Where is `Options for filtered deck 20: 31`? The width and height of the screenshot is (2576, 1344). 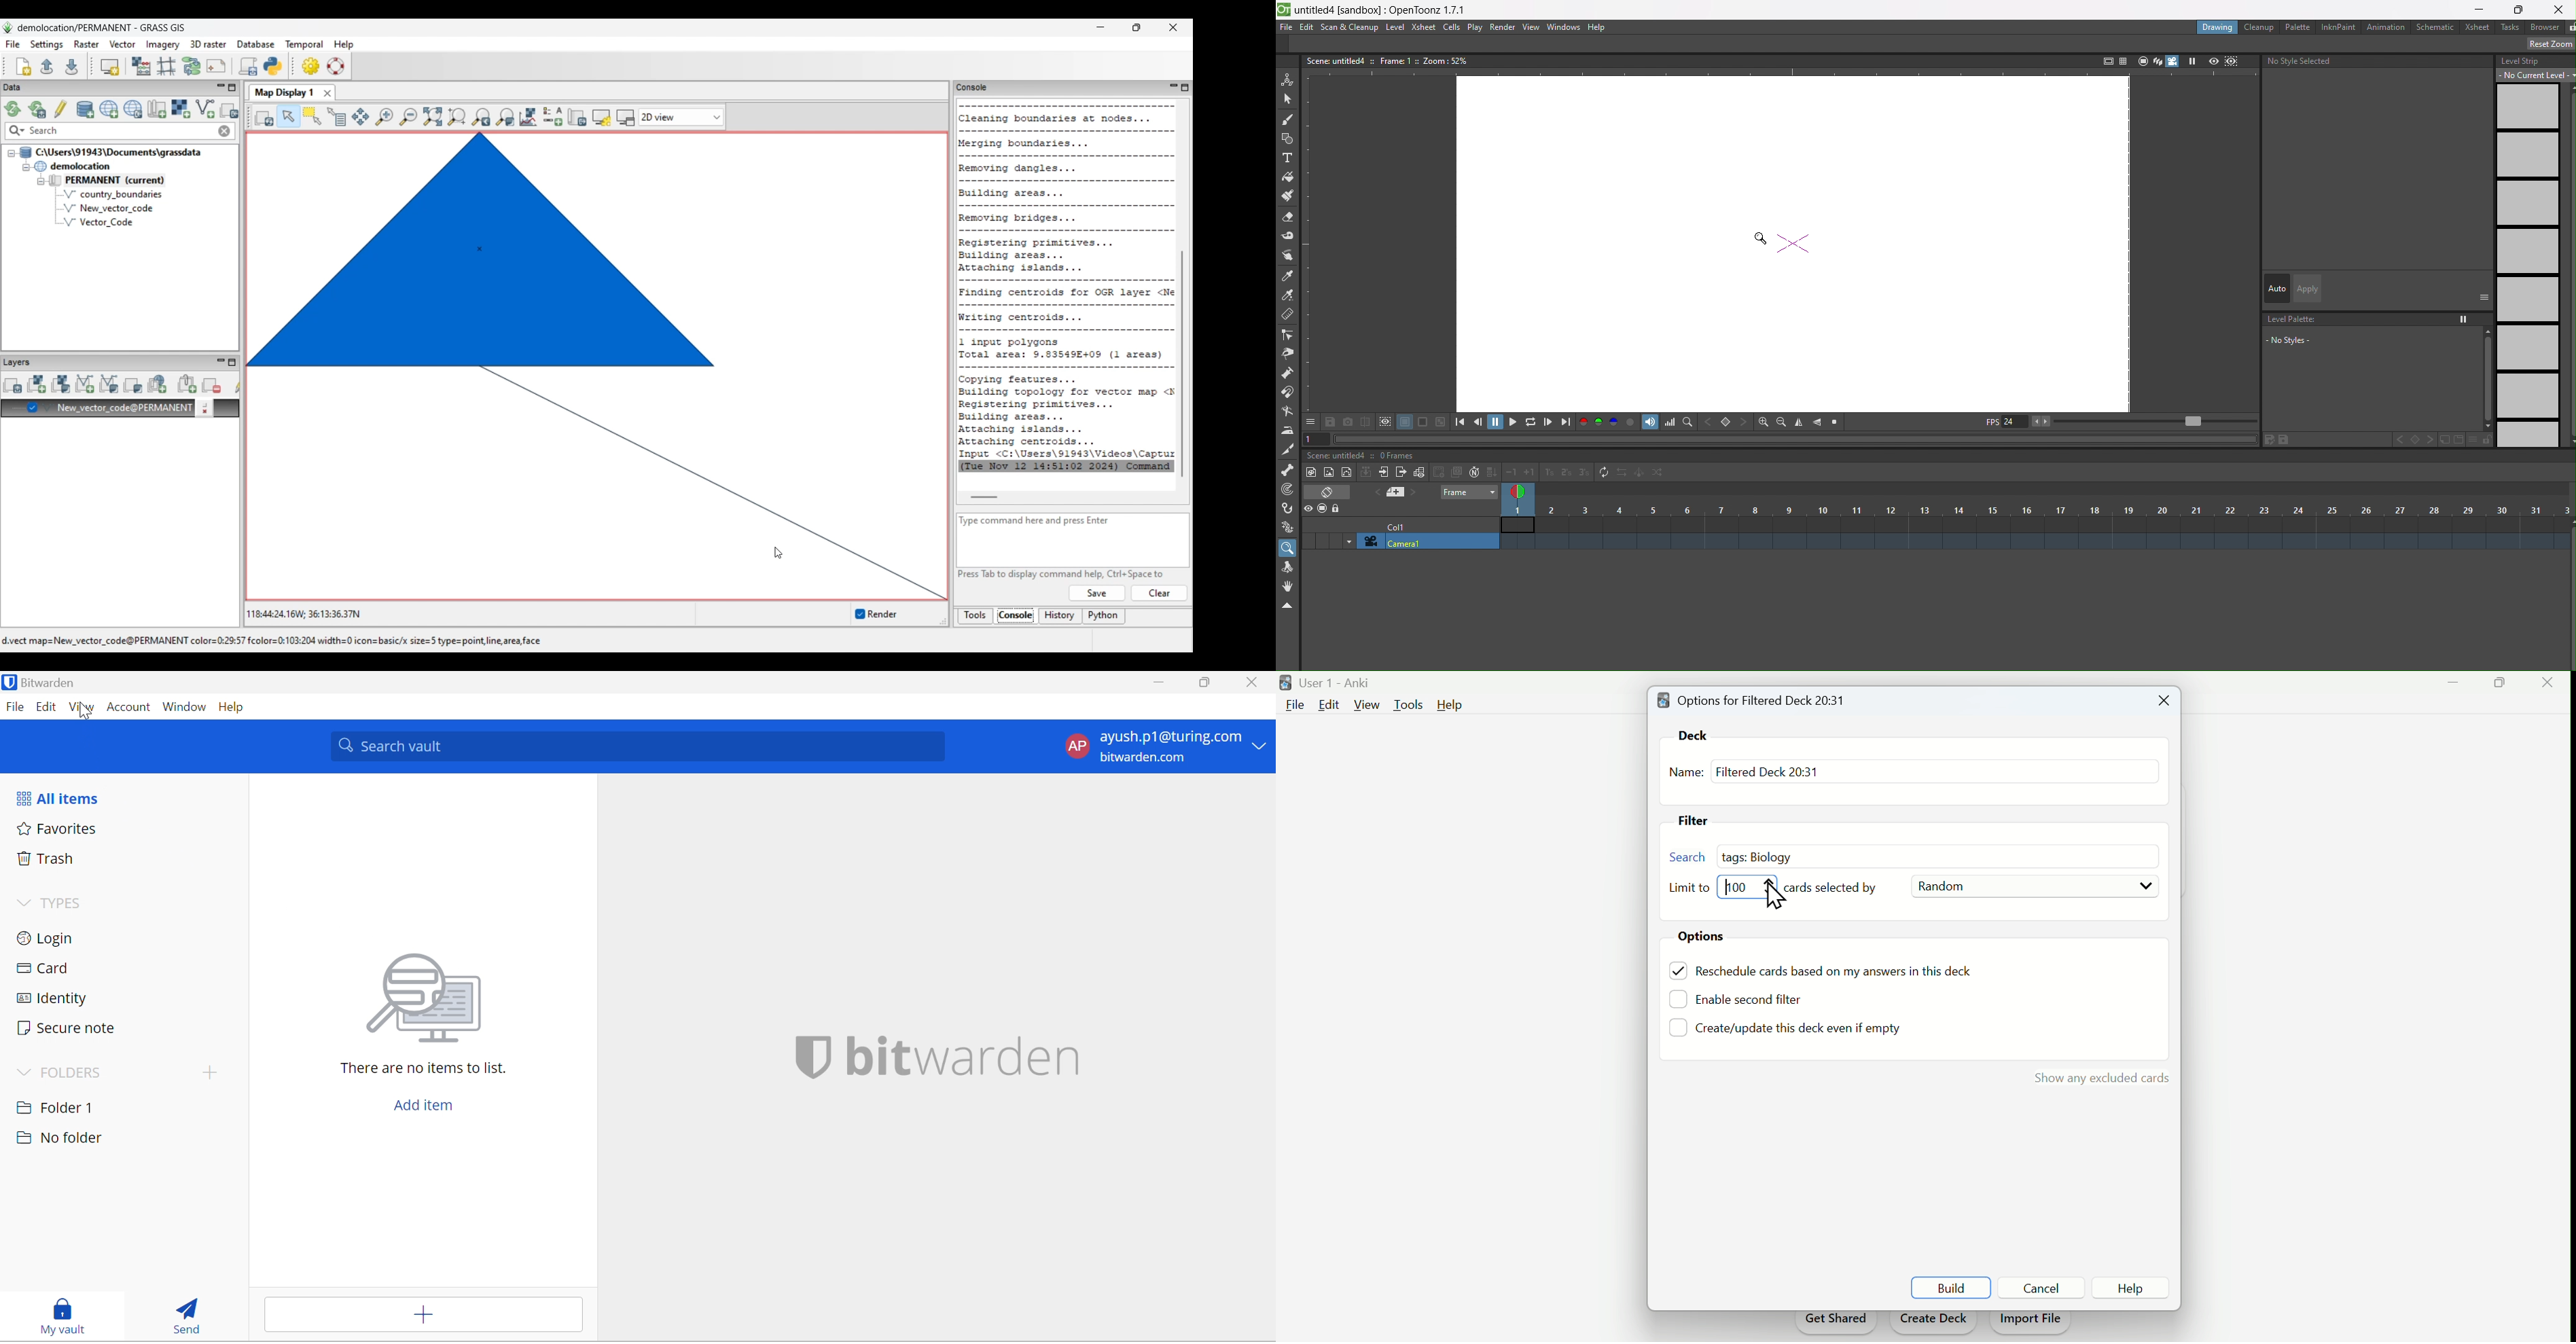 Options for filtered deck 20: 31 is located at coordinates (1756, 699).